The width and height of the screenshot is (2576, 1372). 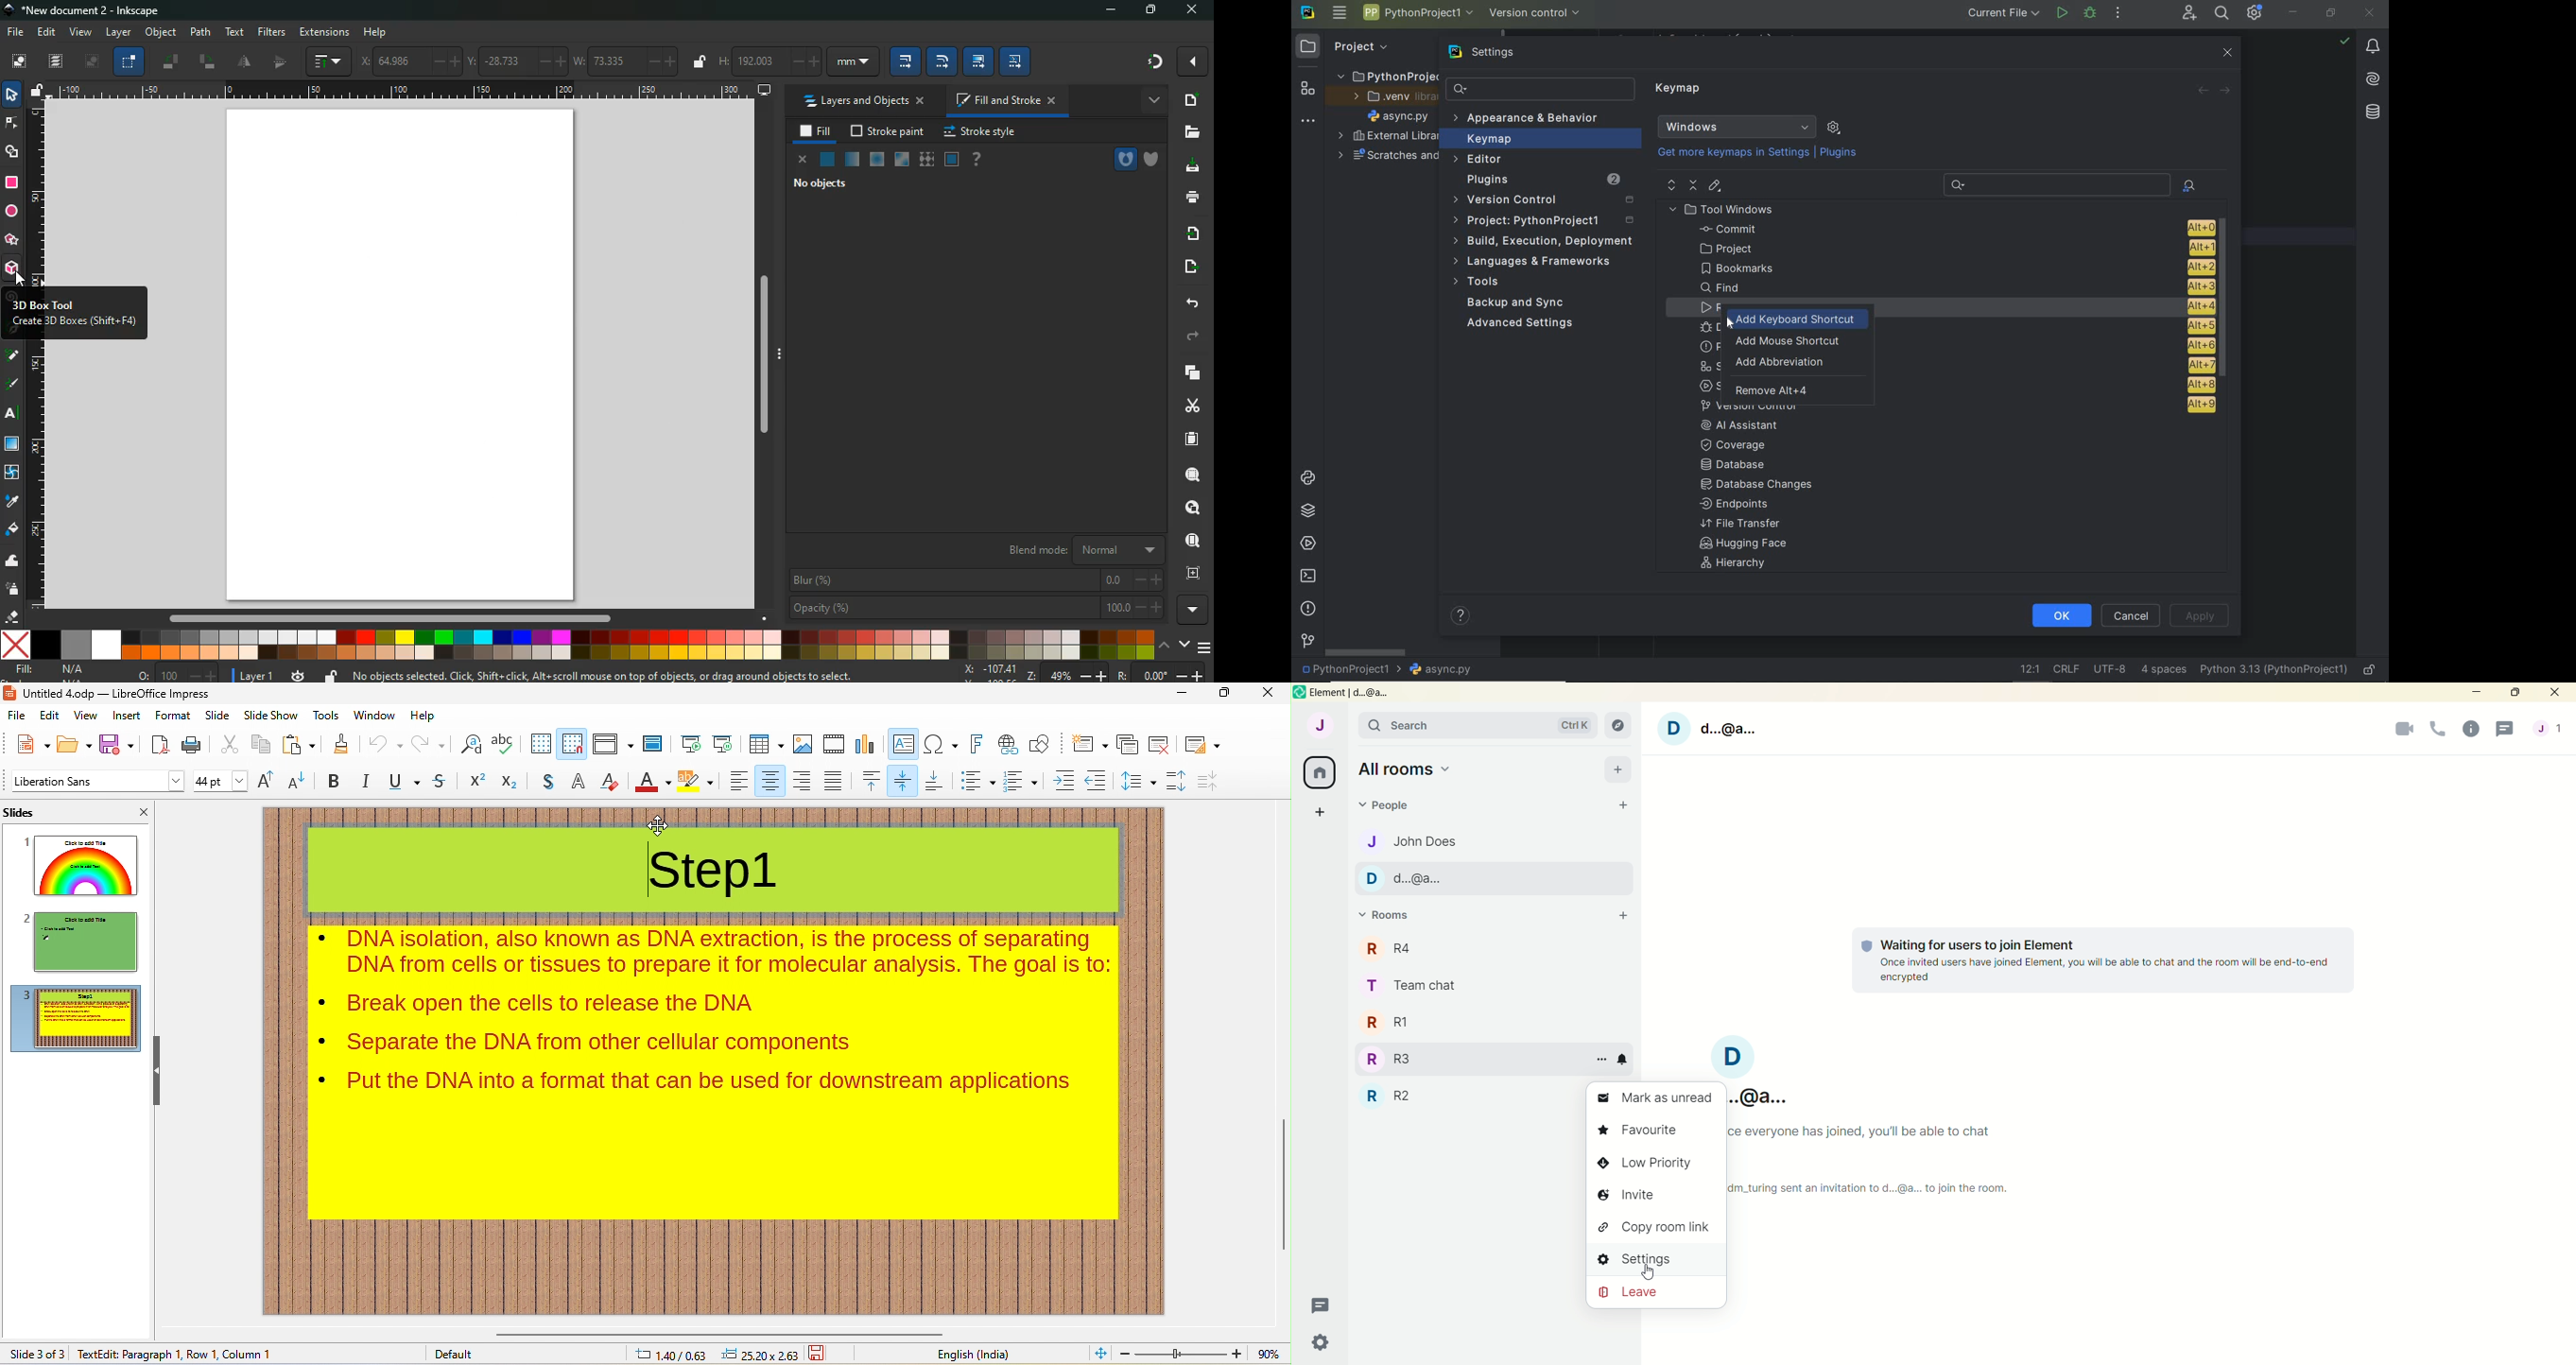 What do you see at coordinates (14, 355) in the screenshot?
I see `note` at bounding box center [14, 355].